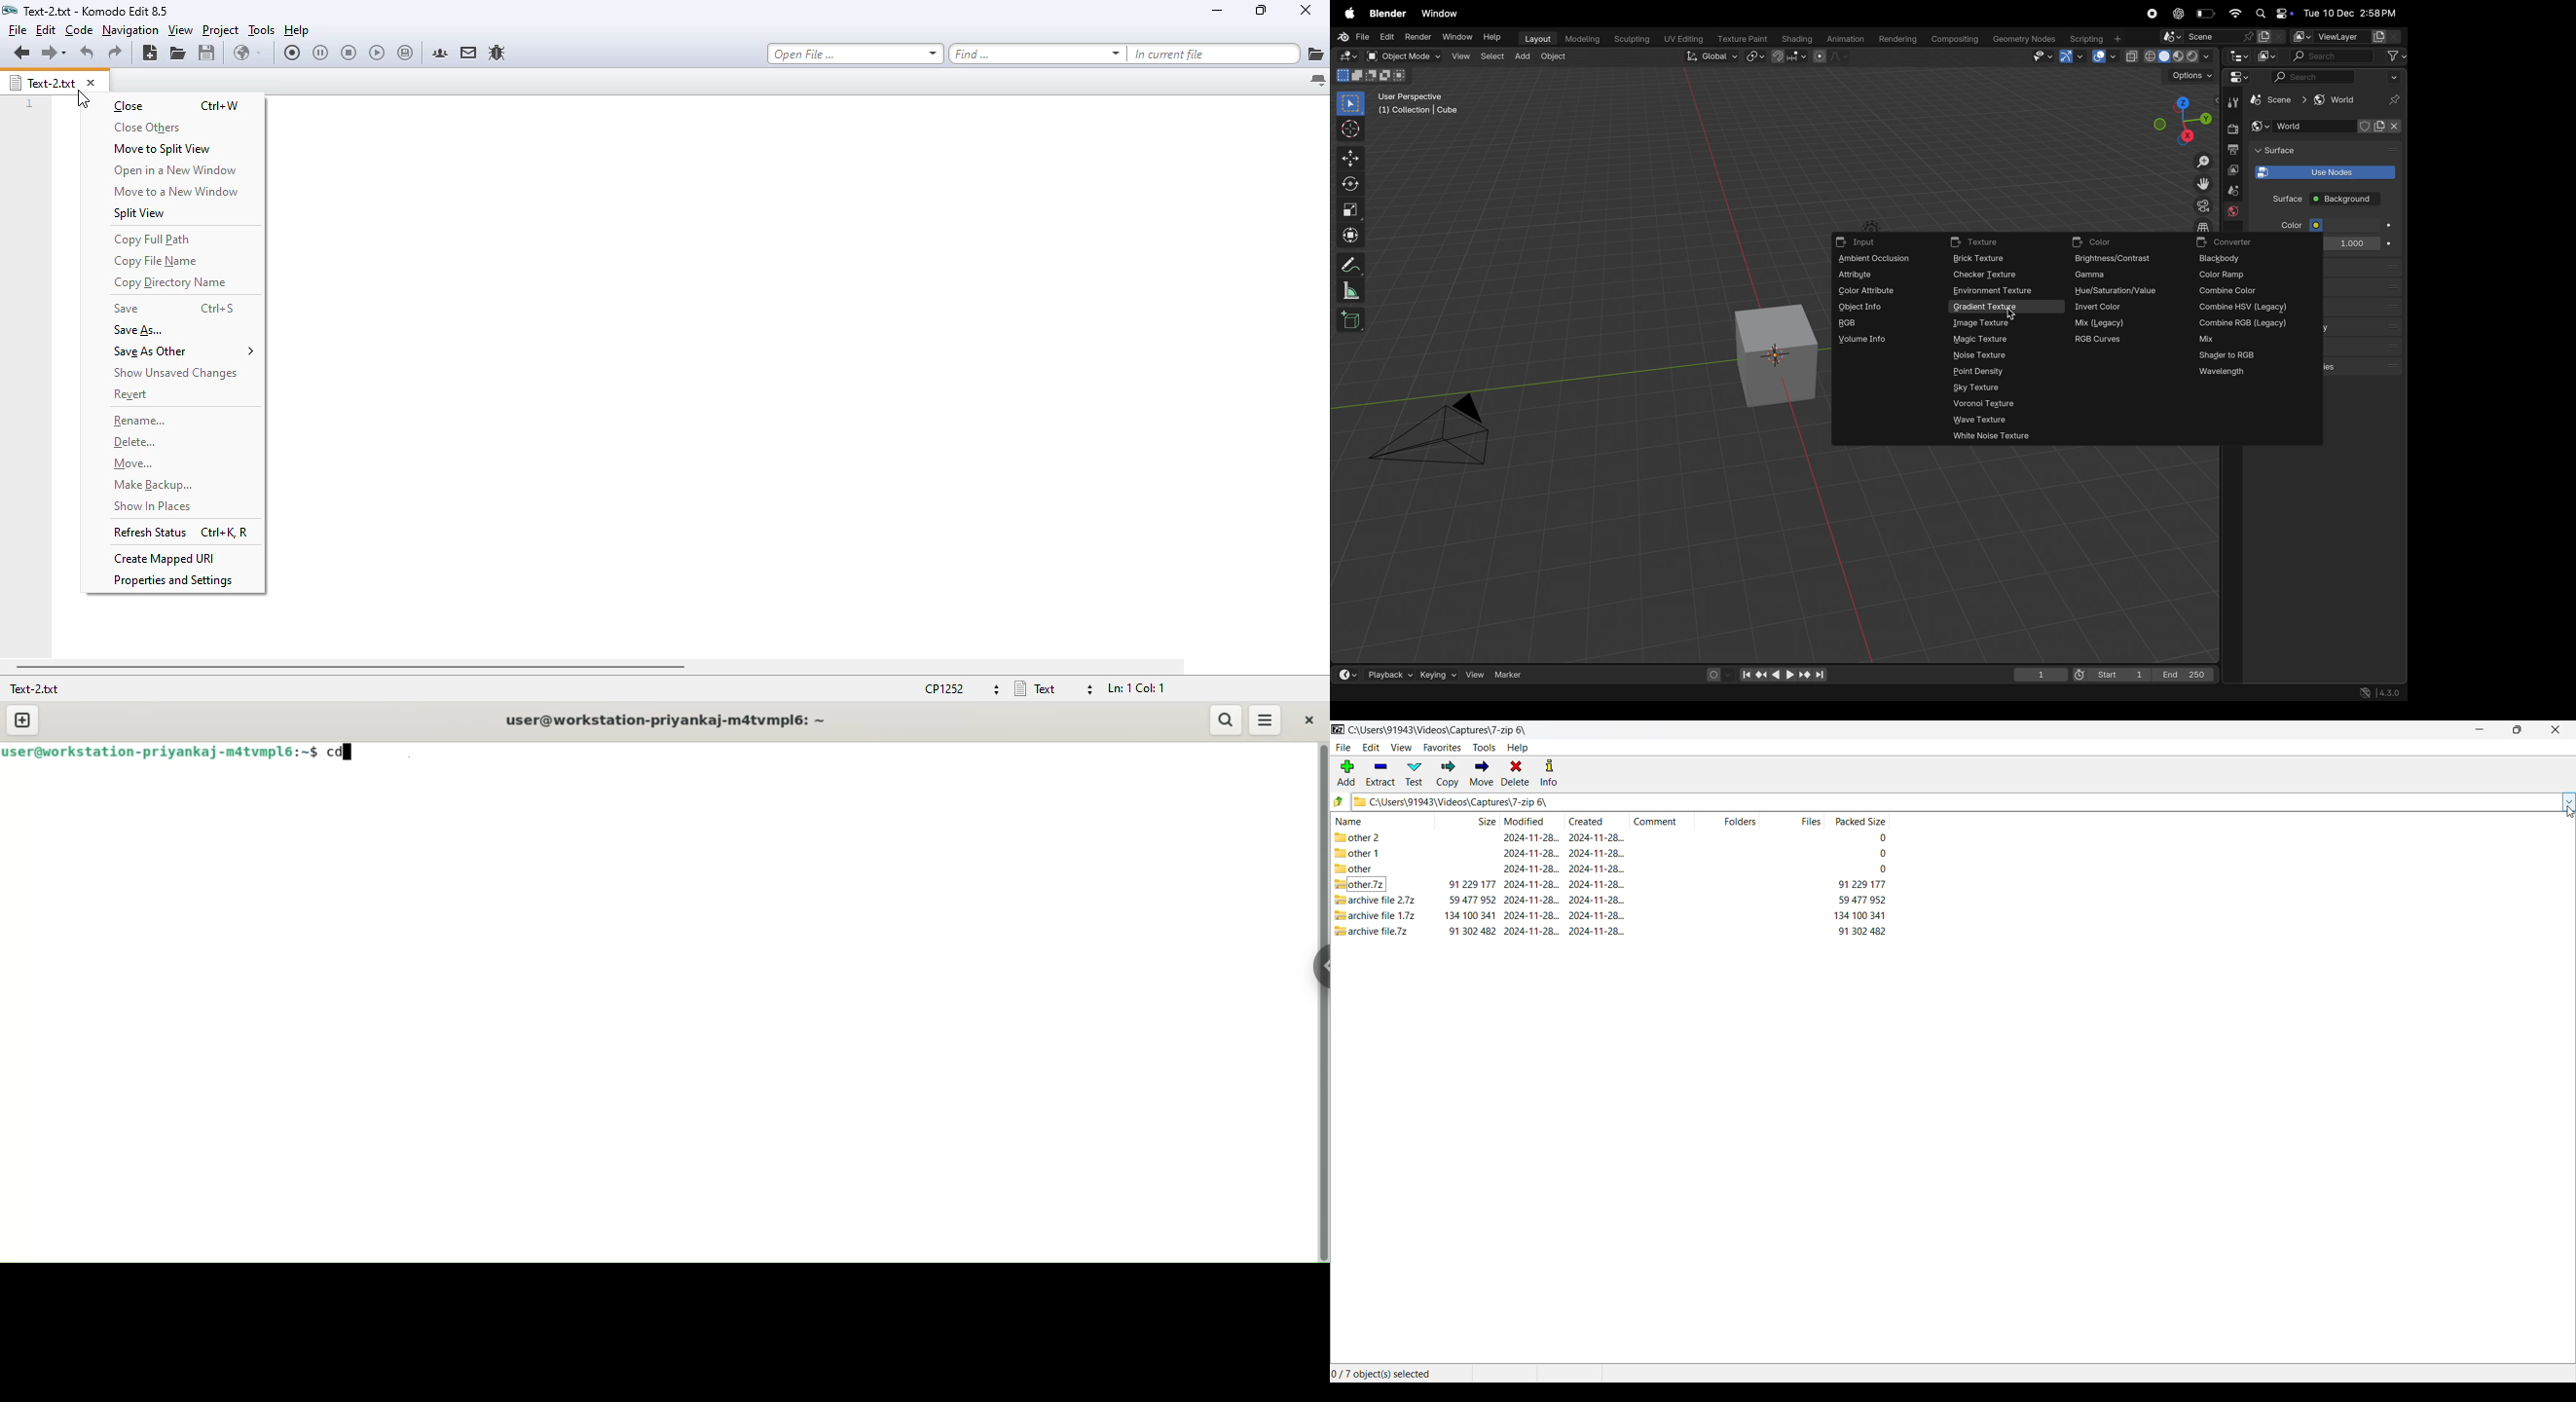 Image resolution: width=2576 pixels, height=1428 pixels. Describe the element at coordinates (1872, 293) in the screenshot. I see `color attribute` at that location.